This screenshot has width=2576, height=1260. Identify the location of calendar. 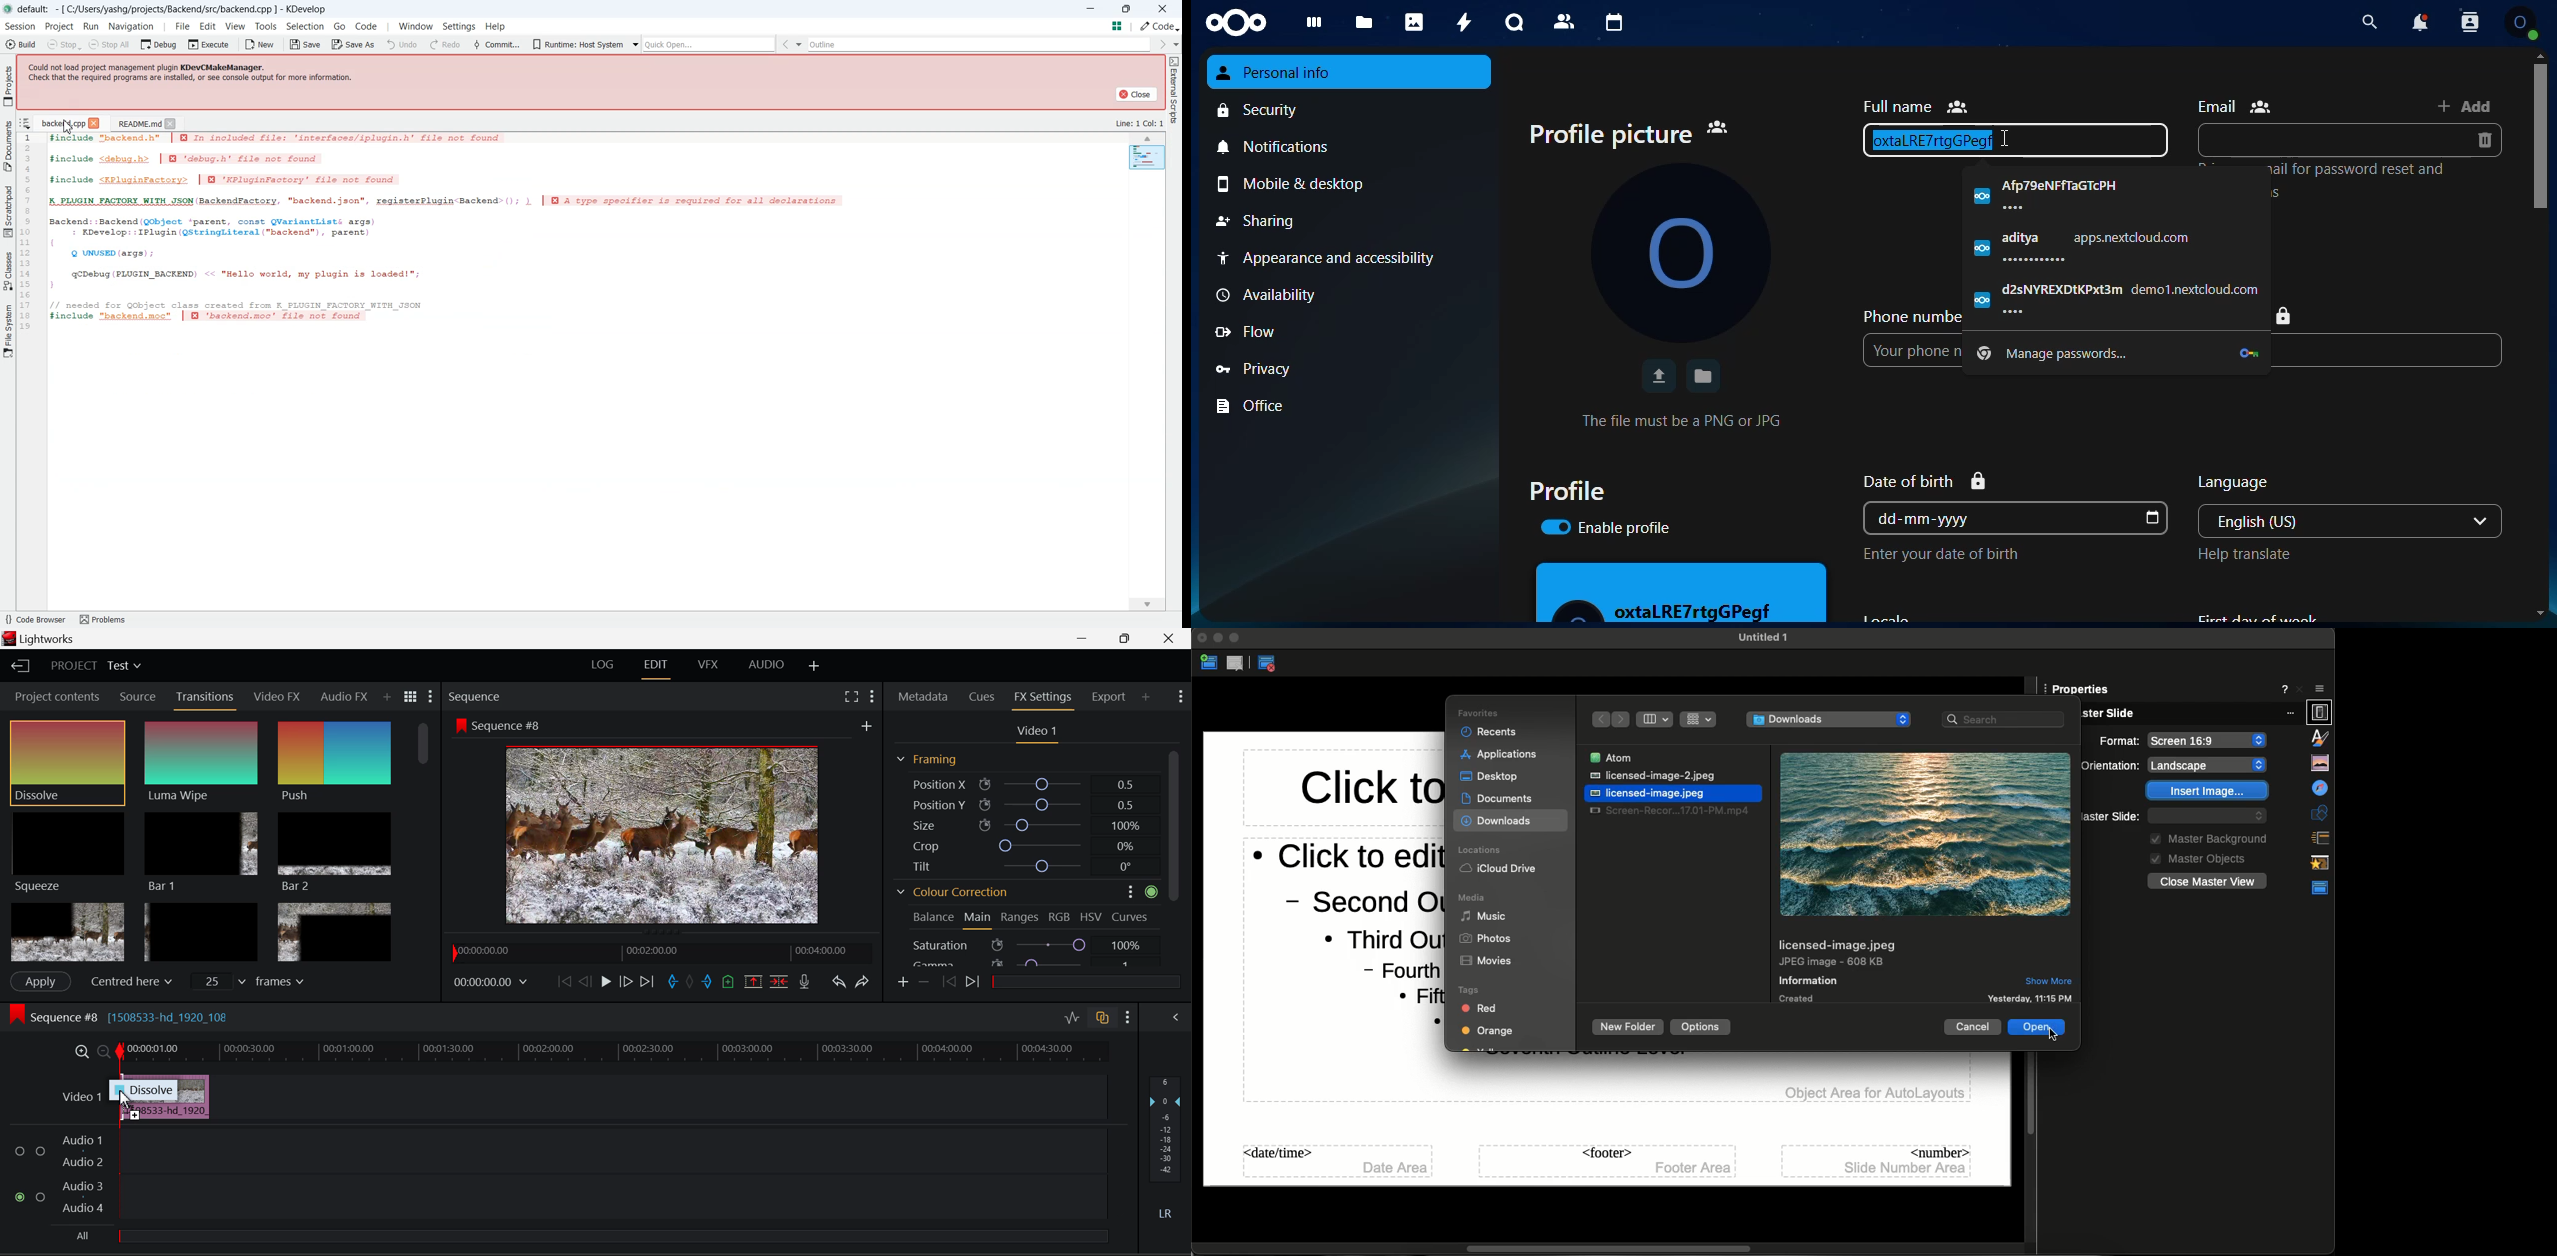
(1610, 22).